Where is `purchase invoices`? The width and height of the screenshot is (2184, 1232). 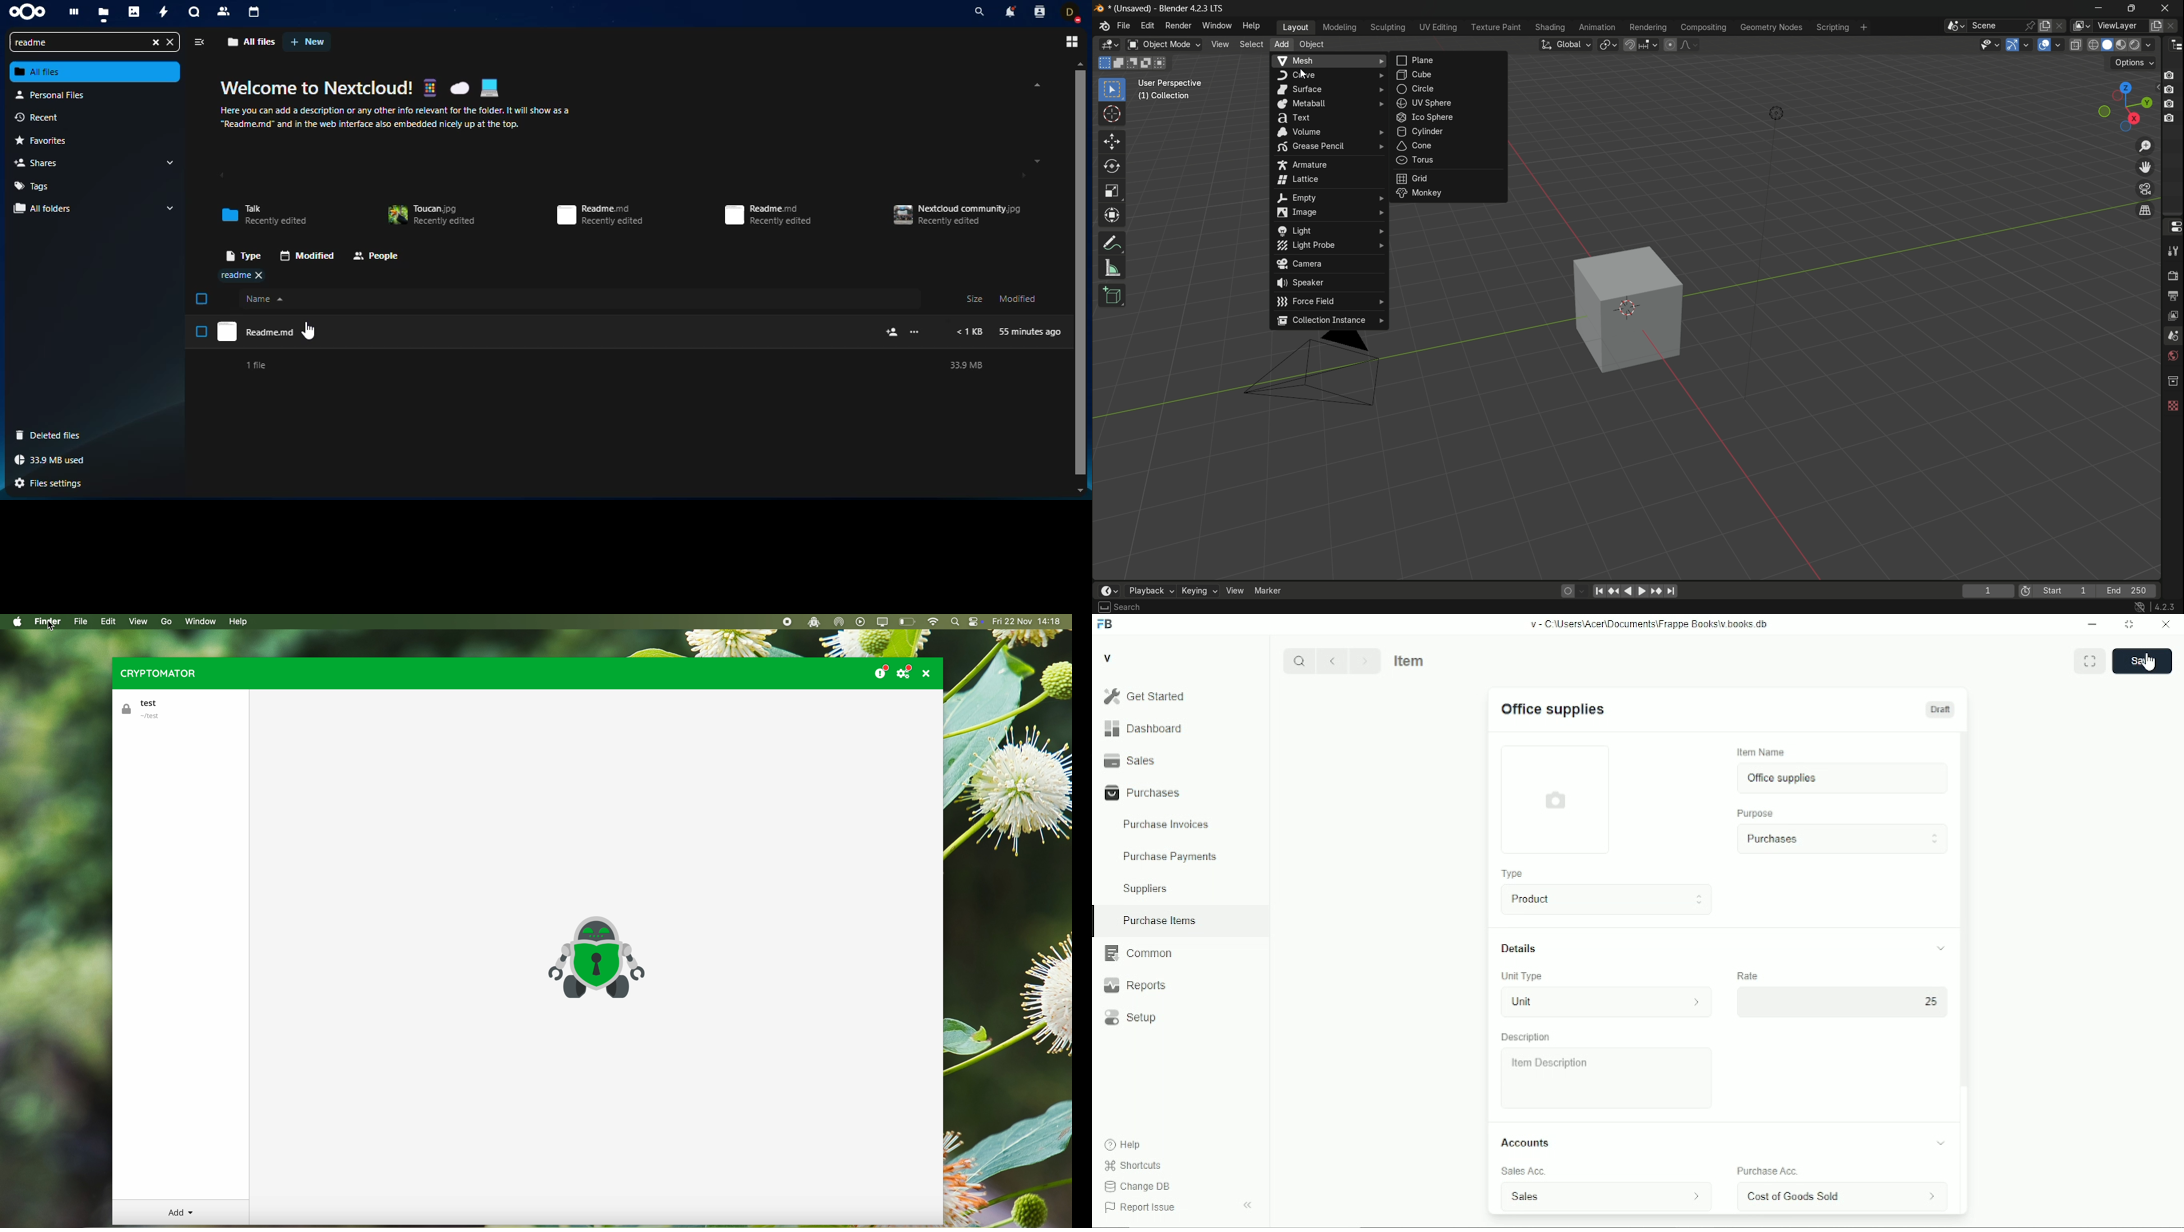
purchase invoices is located at coordinates (1166, 825).